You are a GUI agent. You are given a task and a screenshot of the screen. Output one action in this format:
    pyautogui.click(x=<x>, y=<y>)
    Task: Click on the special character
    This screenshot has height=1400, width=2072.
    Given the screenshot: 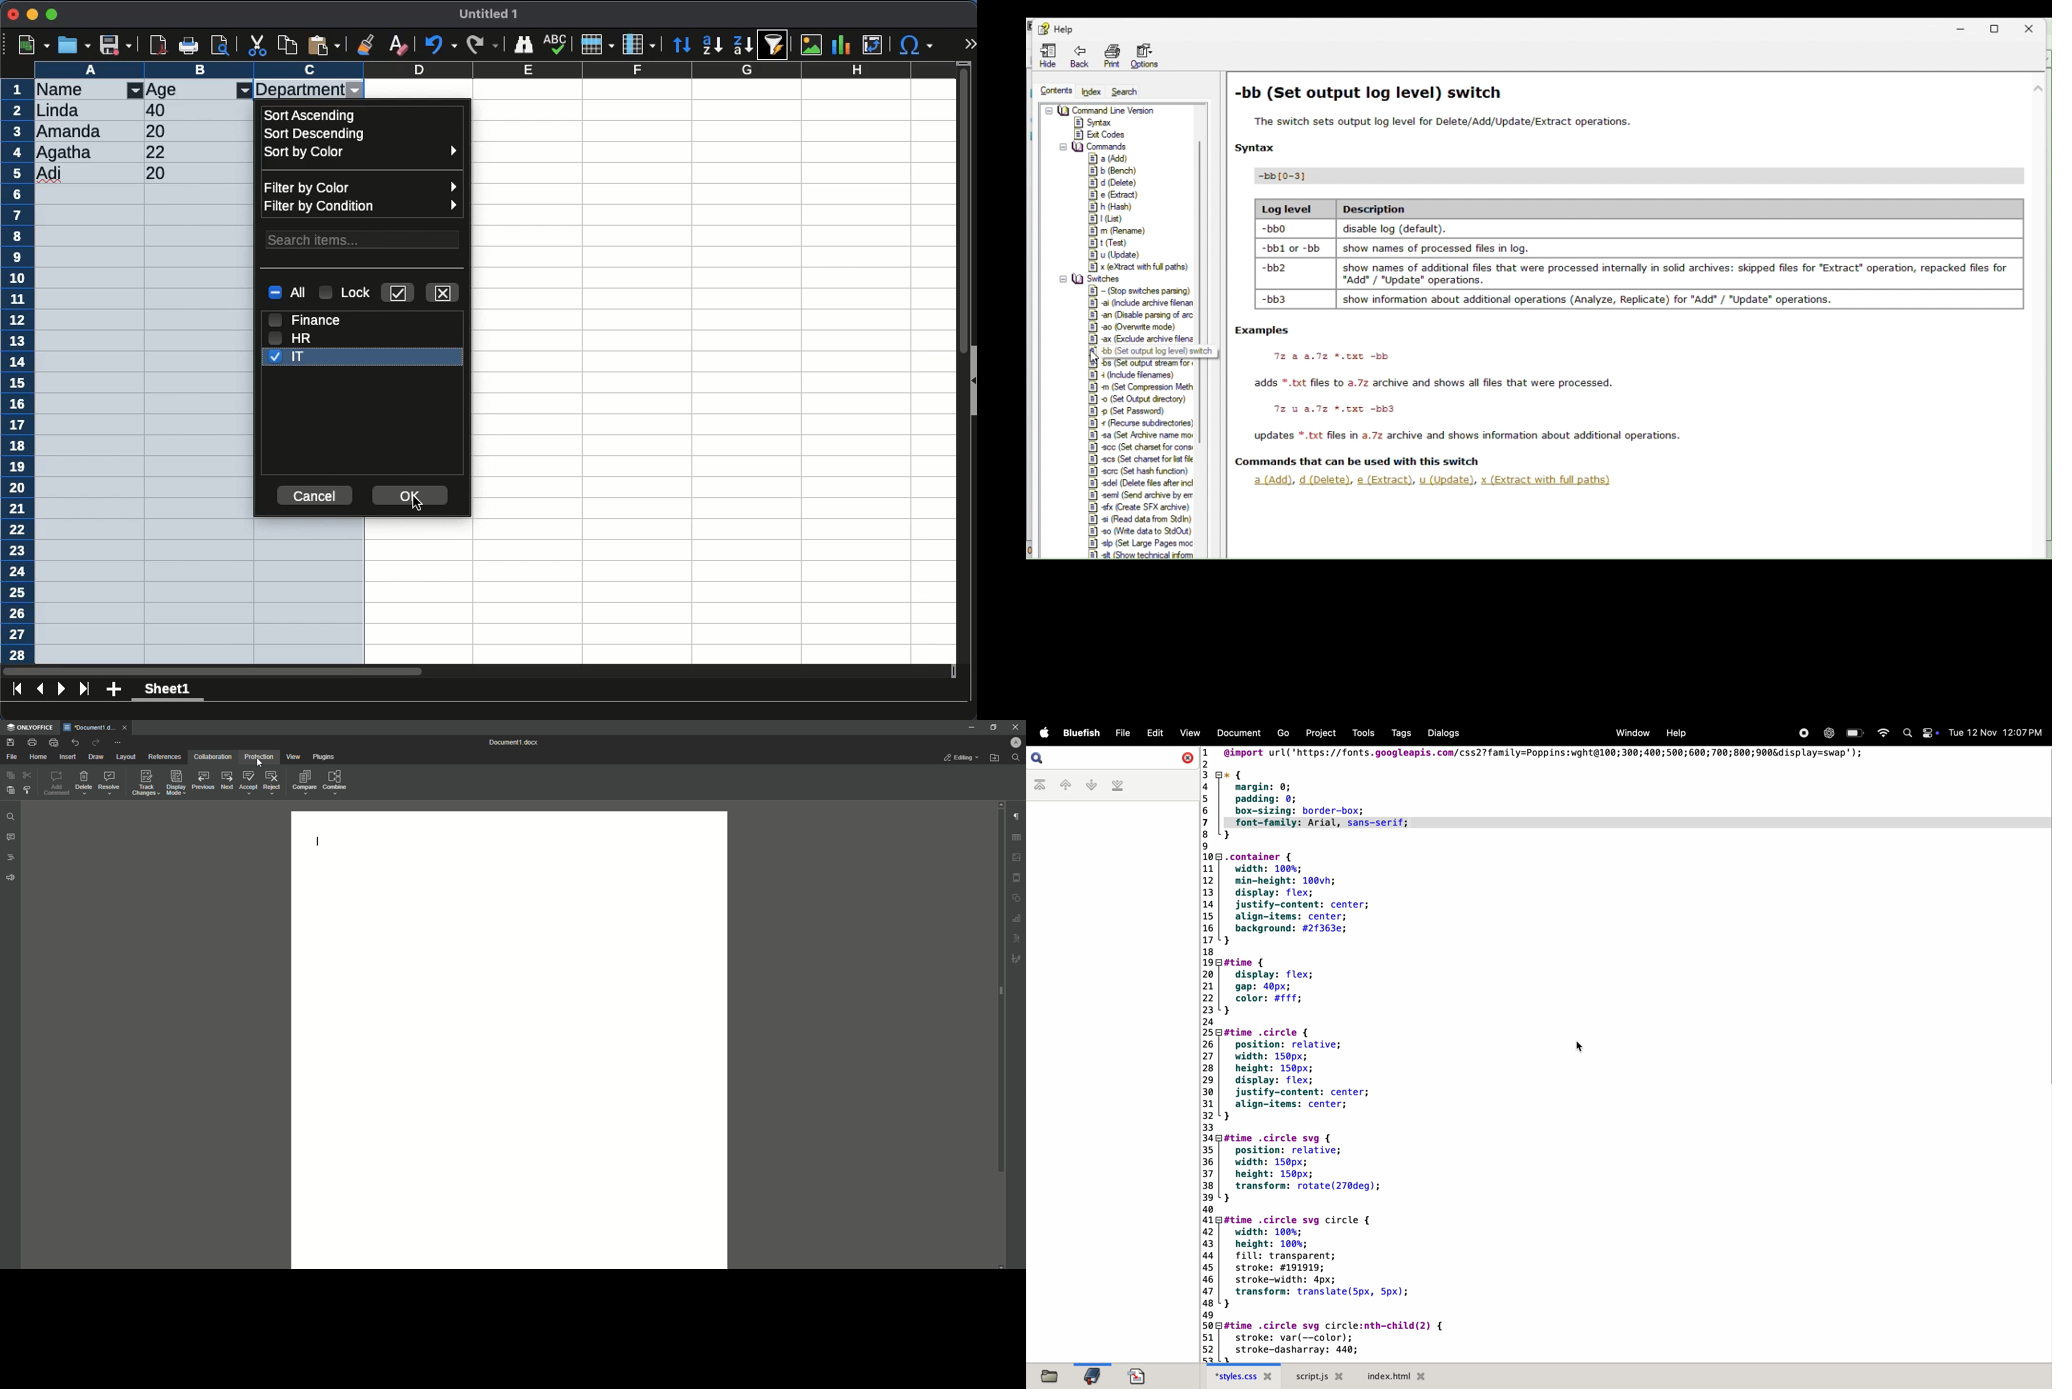 What is the action you would take?
    pyautogui.click(x=915, y=45)
    